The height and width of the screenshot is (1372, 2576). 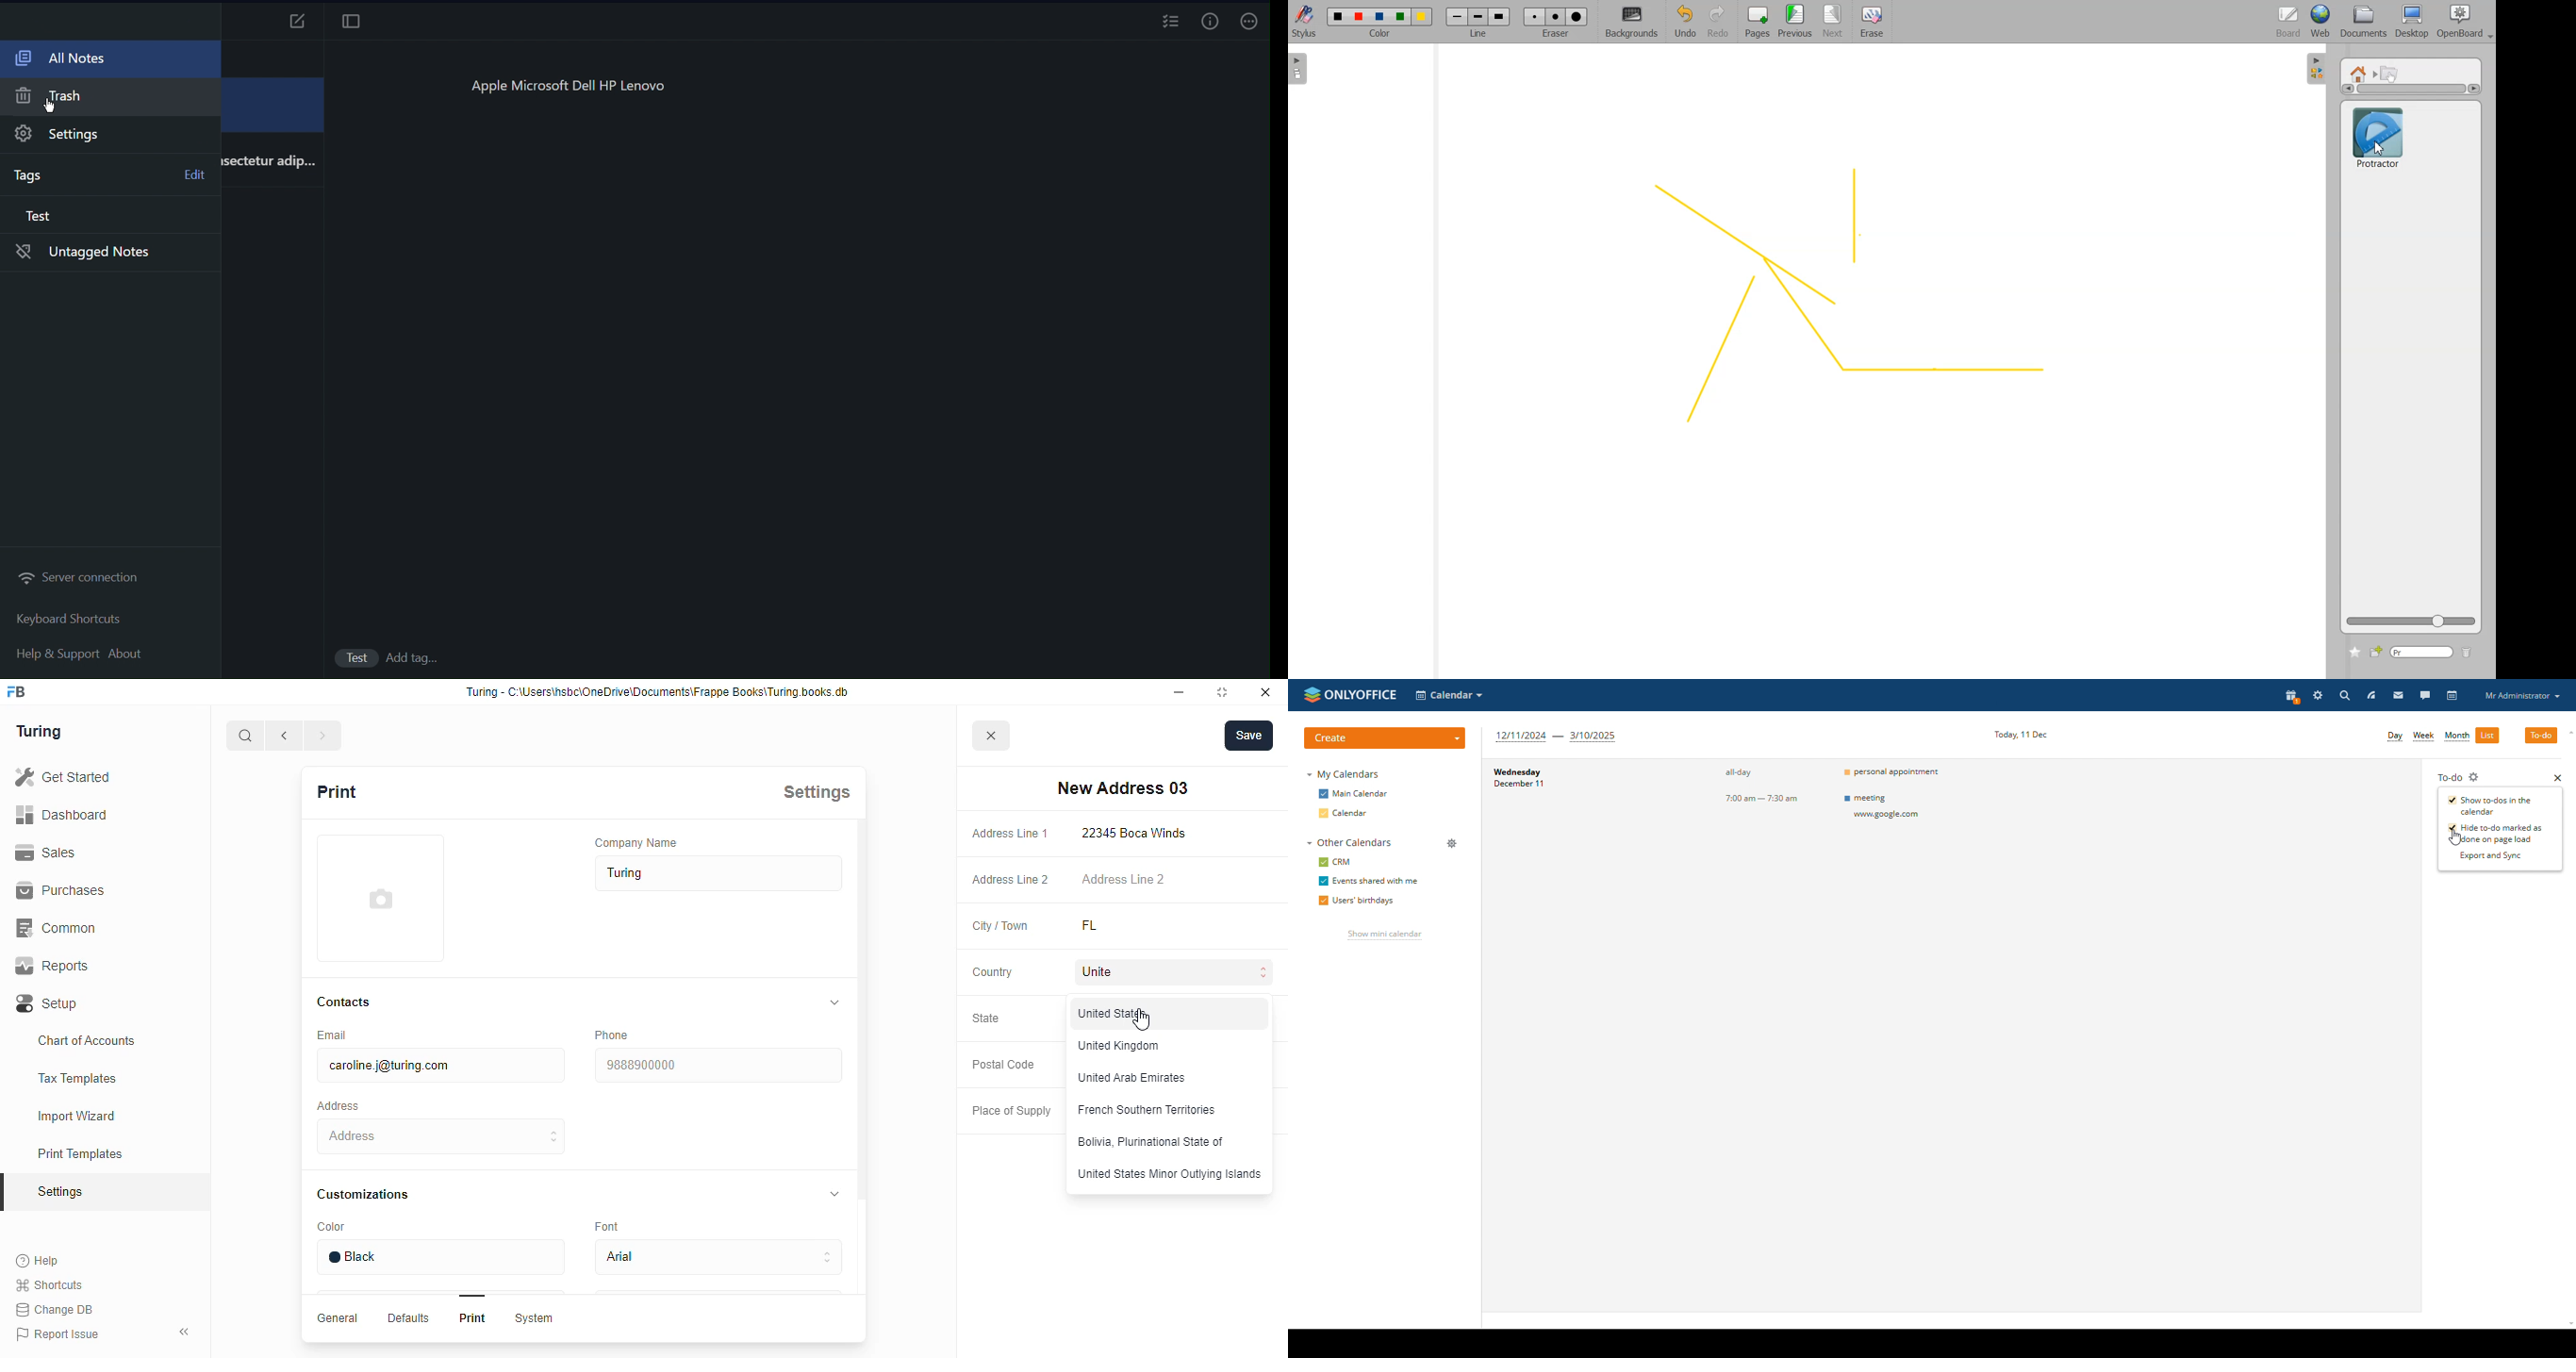 I want to click on cursor, so click(x=55, y=106).